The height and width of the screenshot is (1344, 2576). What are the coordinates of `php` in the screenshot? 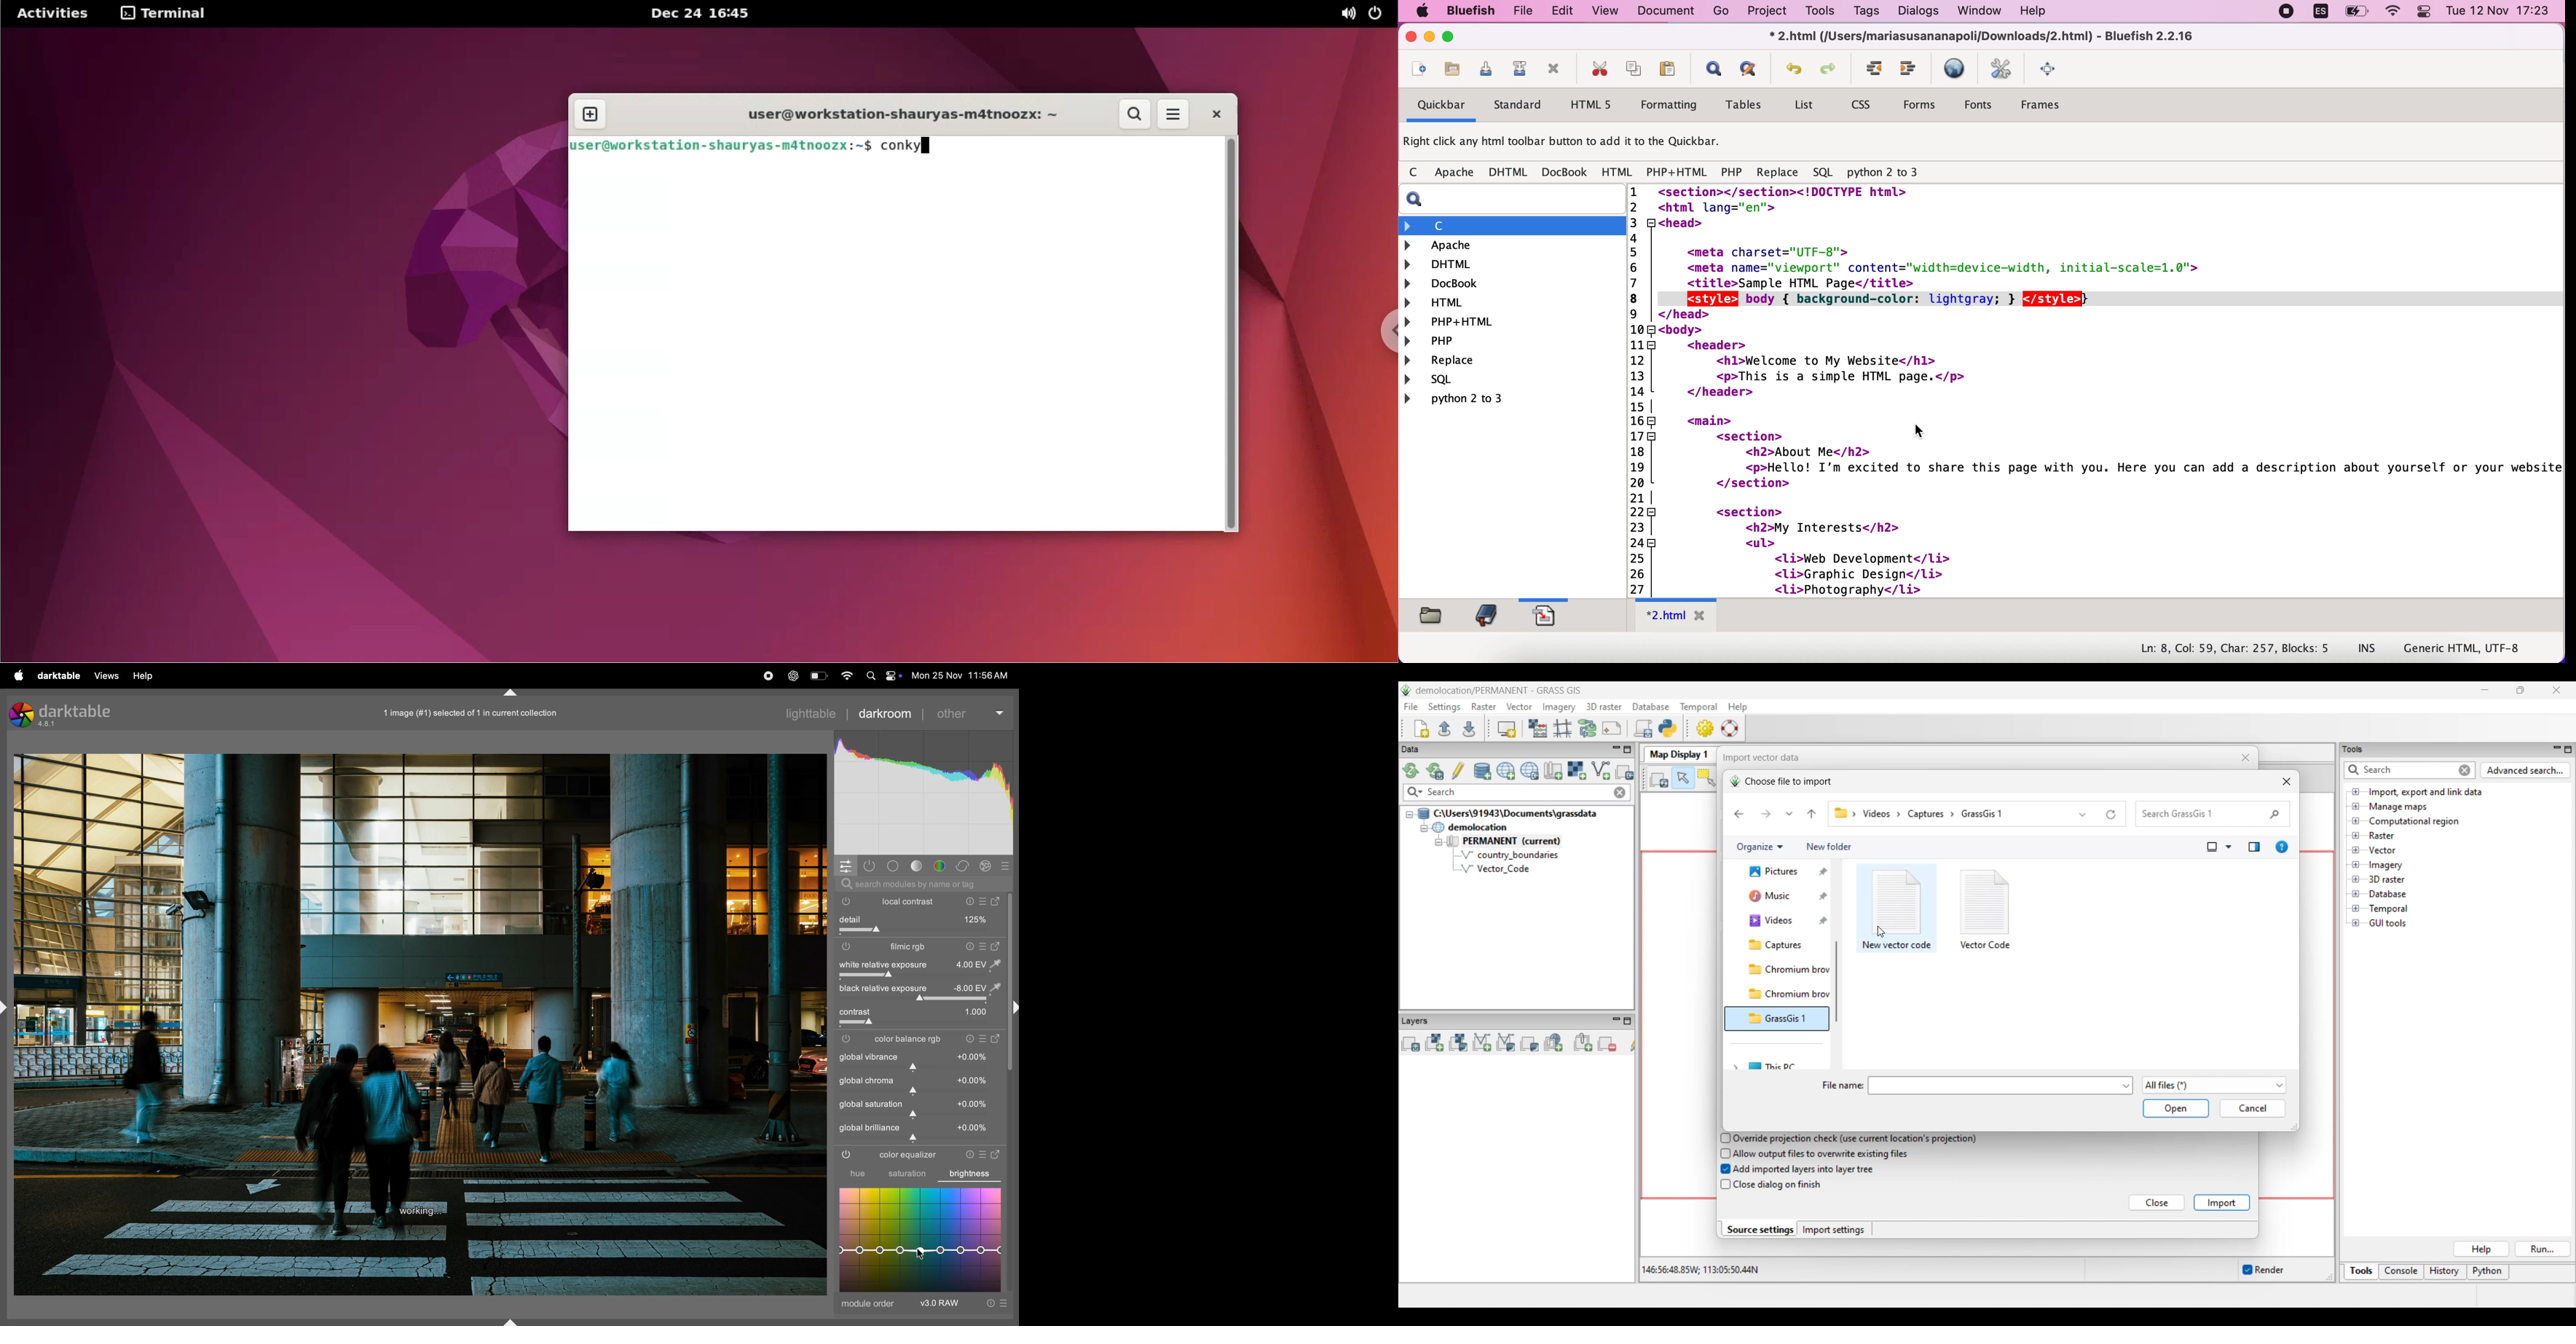 It's located at (1506, 342).